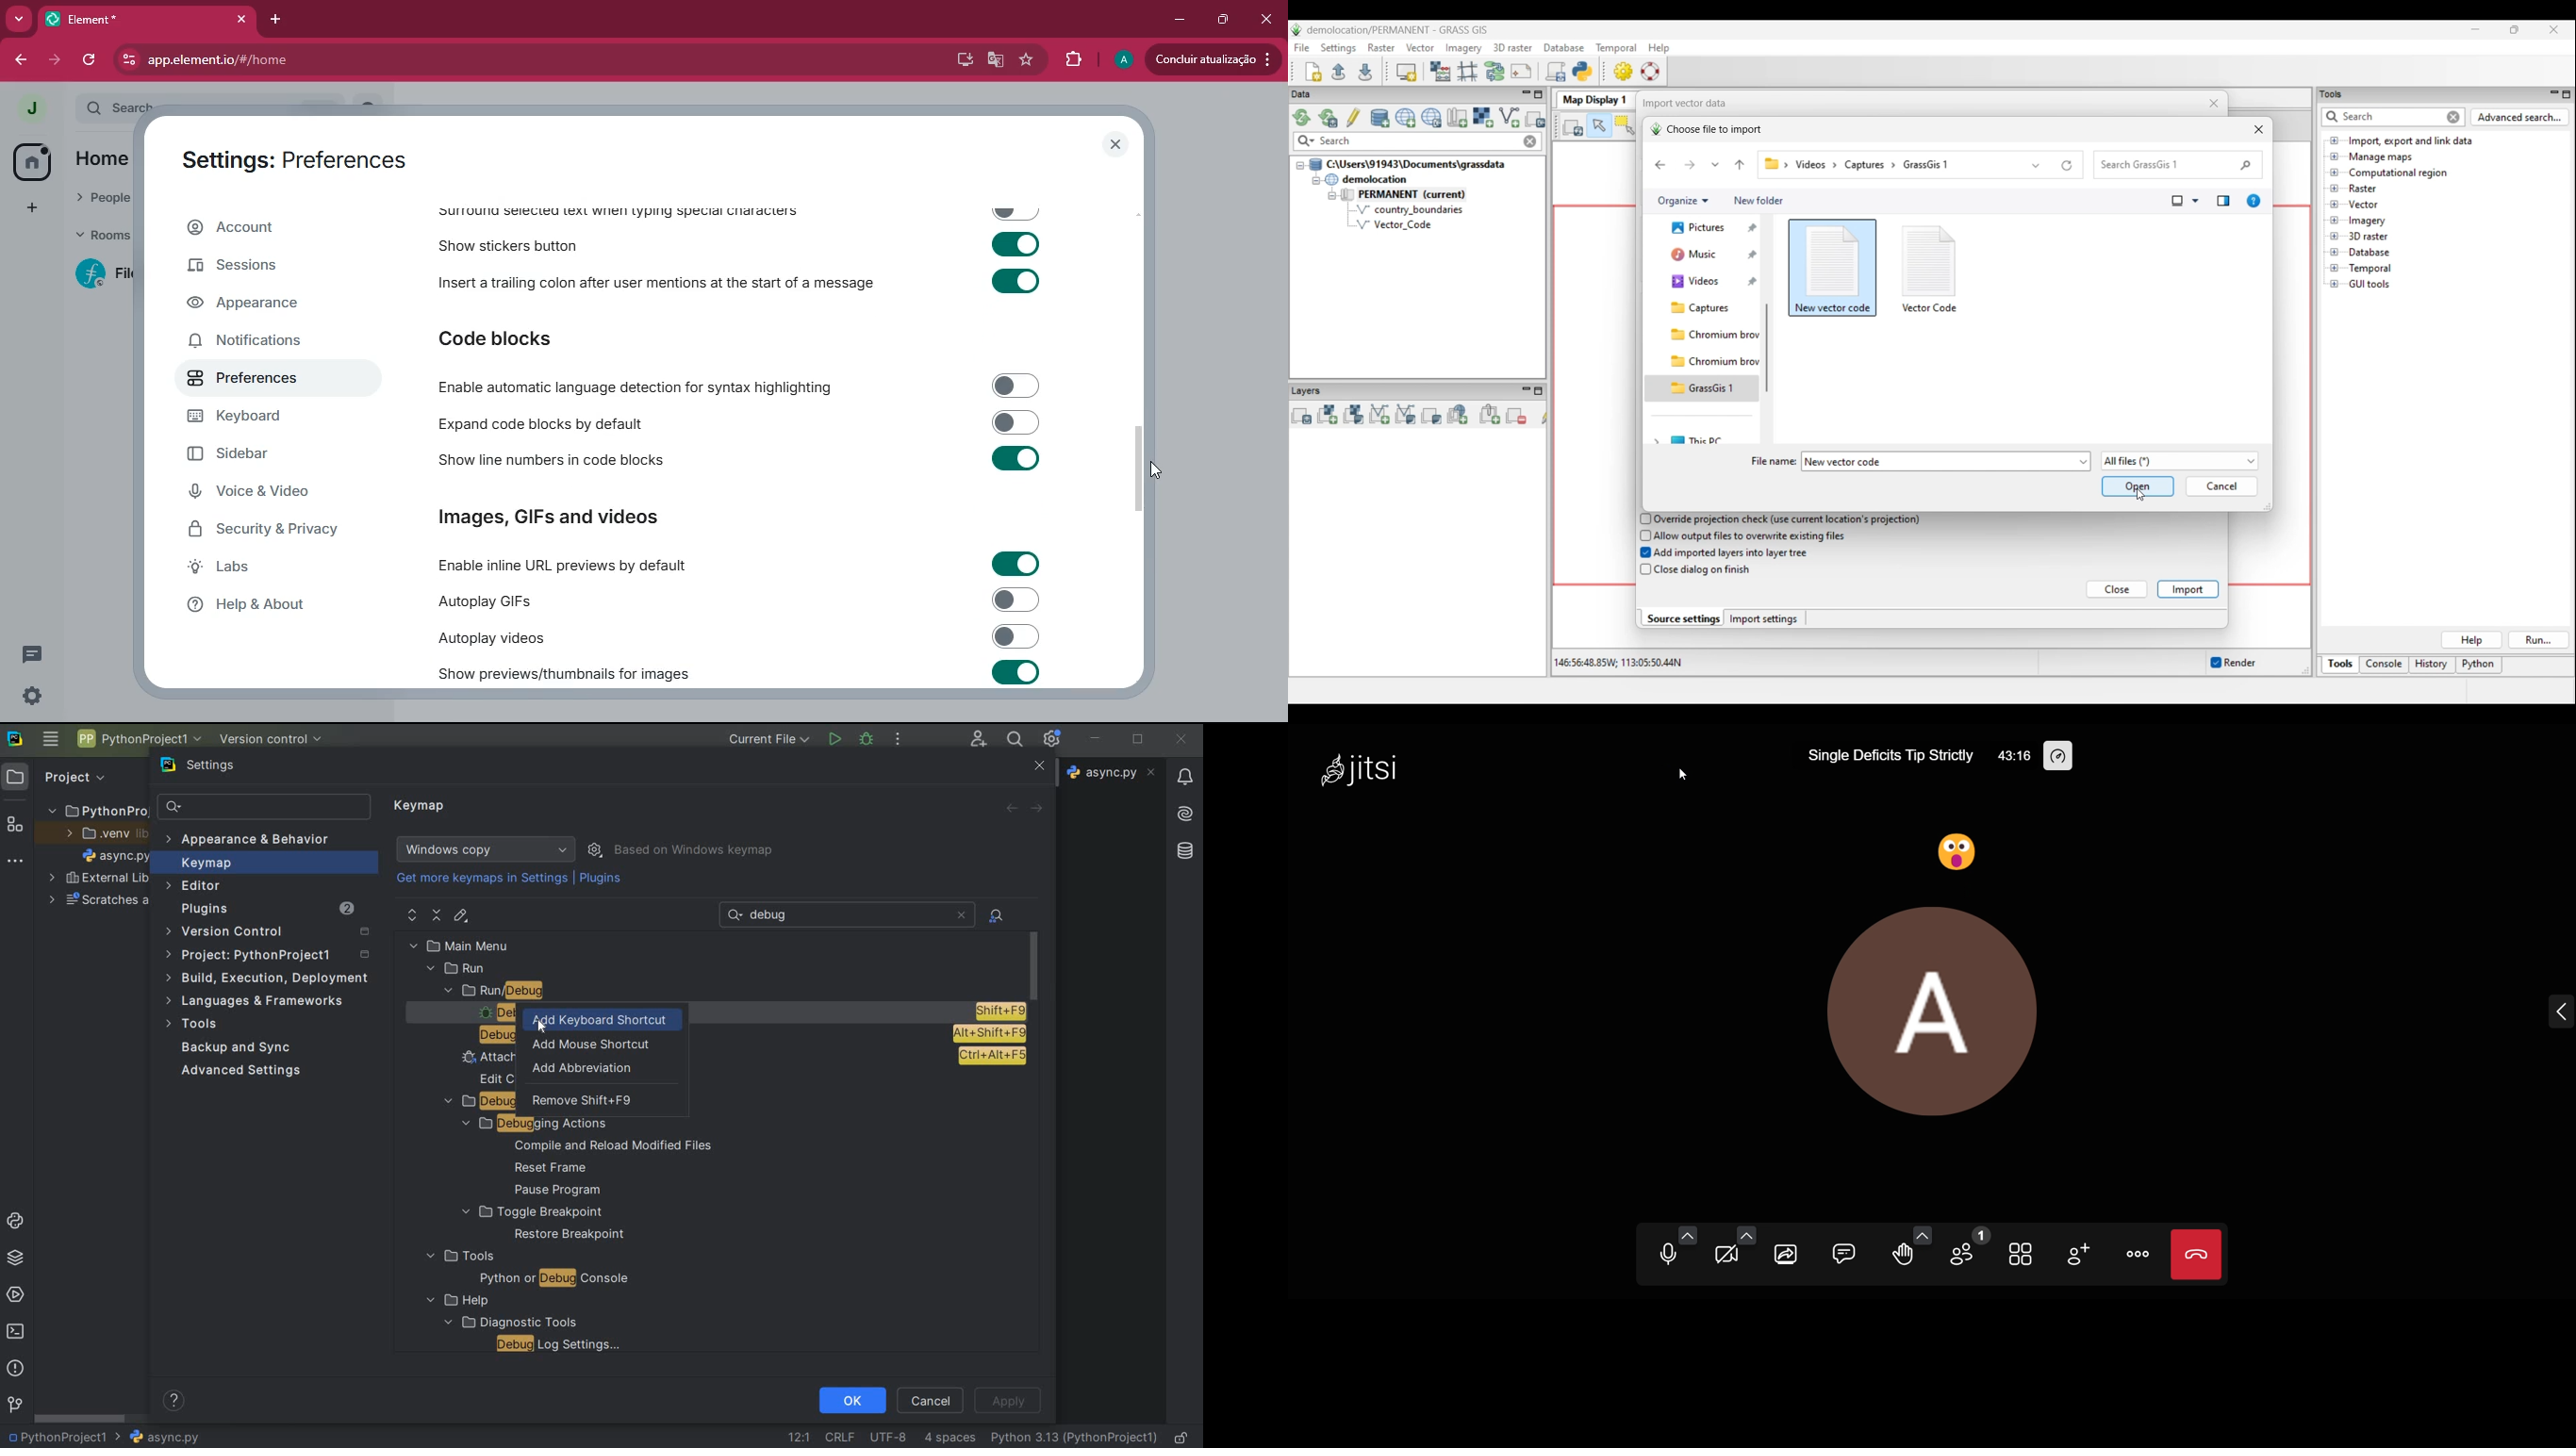 Image resolution: width=2576 pixels, height=1456 pixels. I want to click on minimize, so click(1178, 20).